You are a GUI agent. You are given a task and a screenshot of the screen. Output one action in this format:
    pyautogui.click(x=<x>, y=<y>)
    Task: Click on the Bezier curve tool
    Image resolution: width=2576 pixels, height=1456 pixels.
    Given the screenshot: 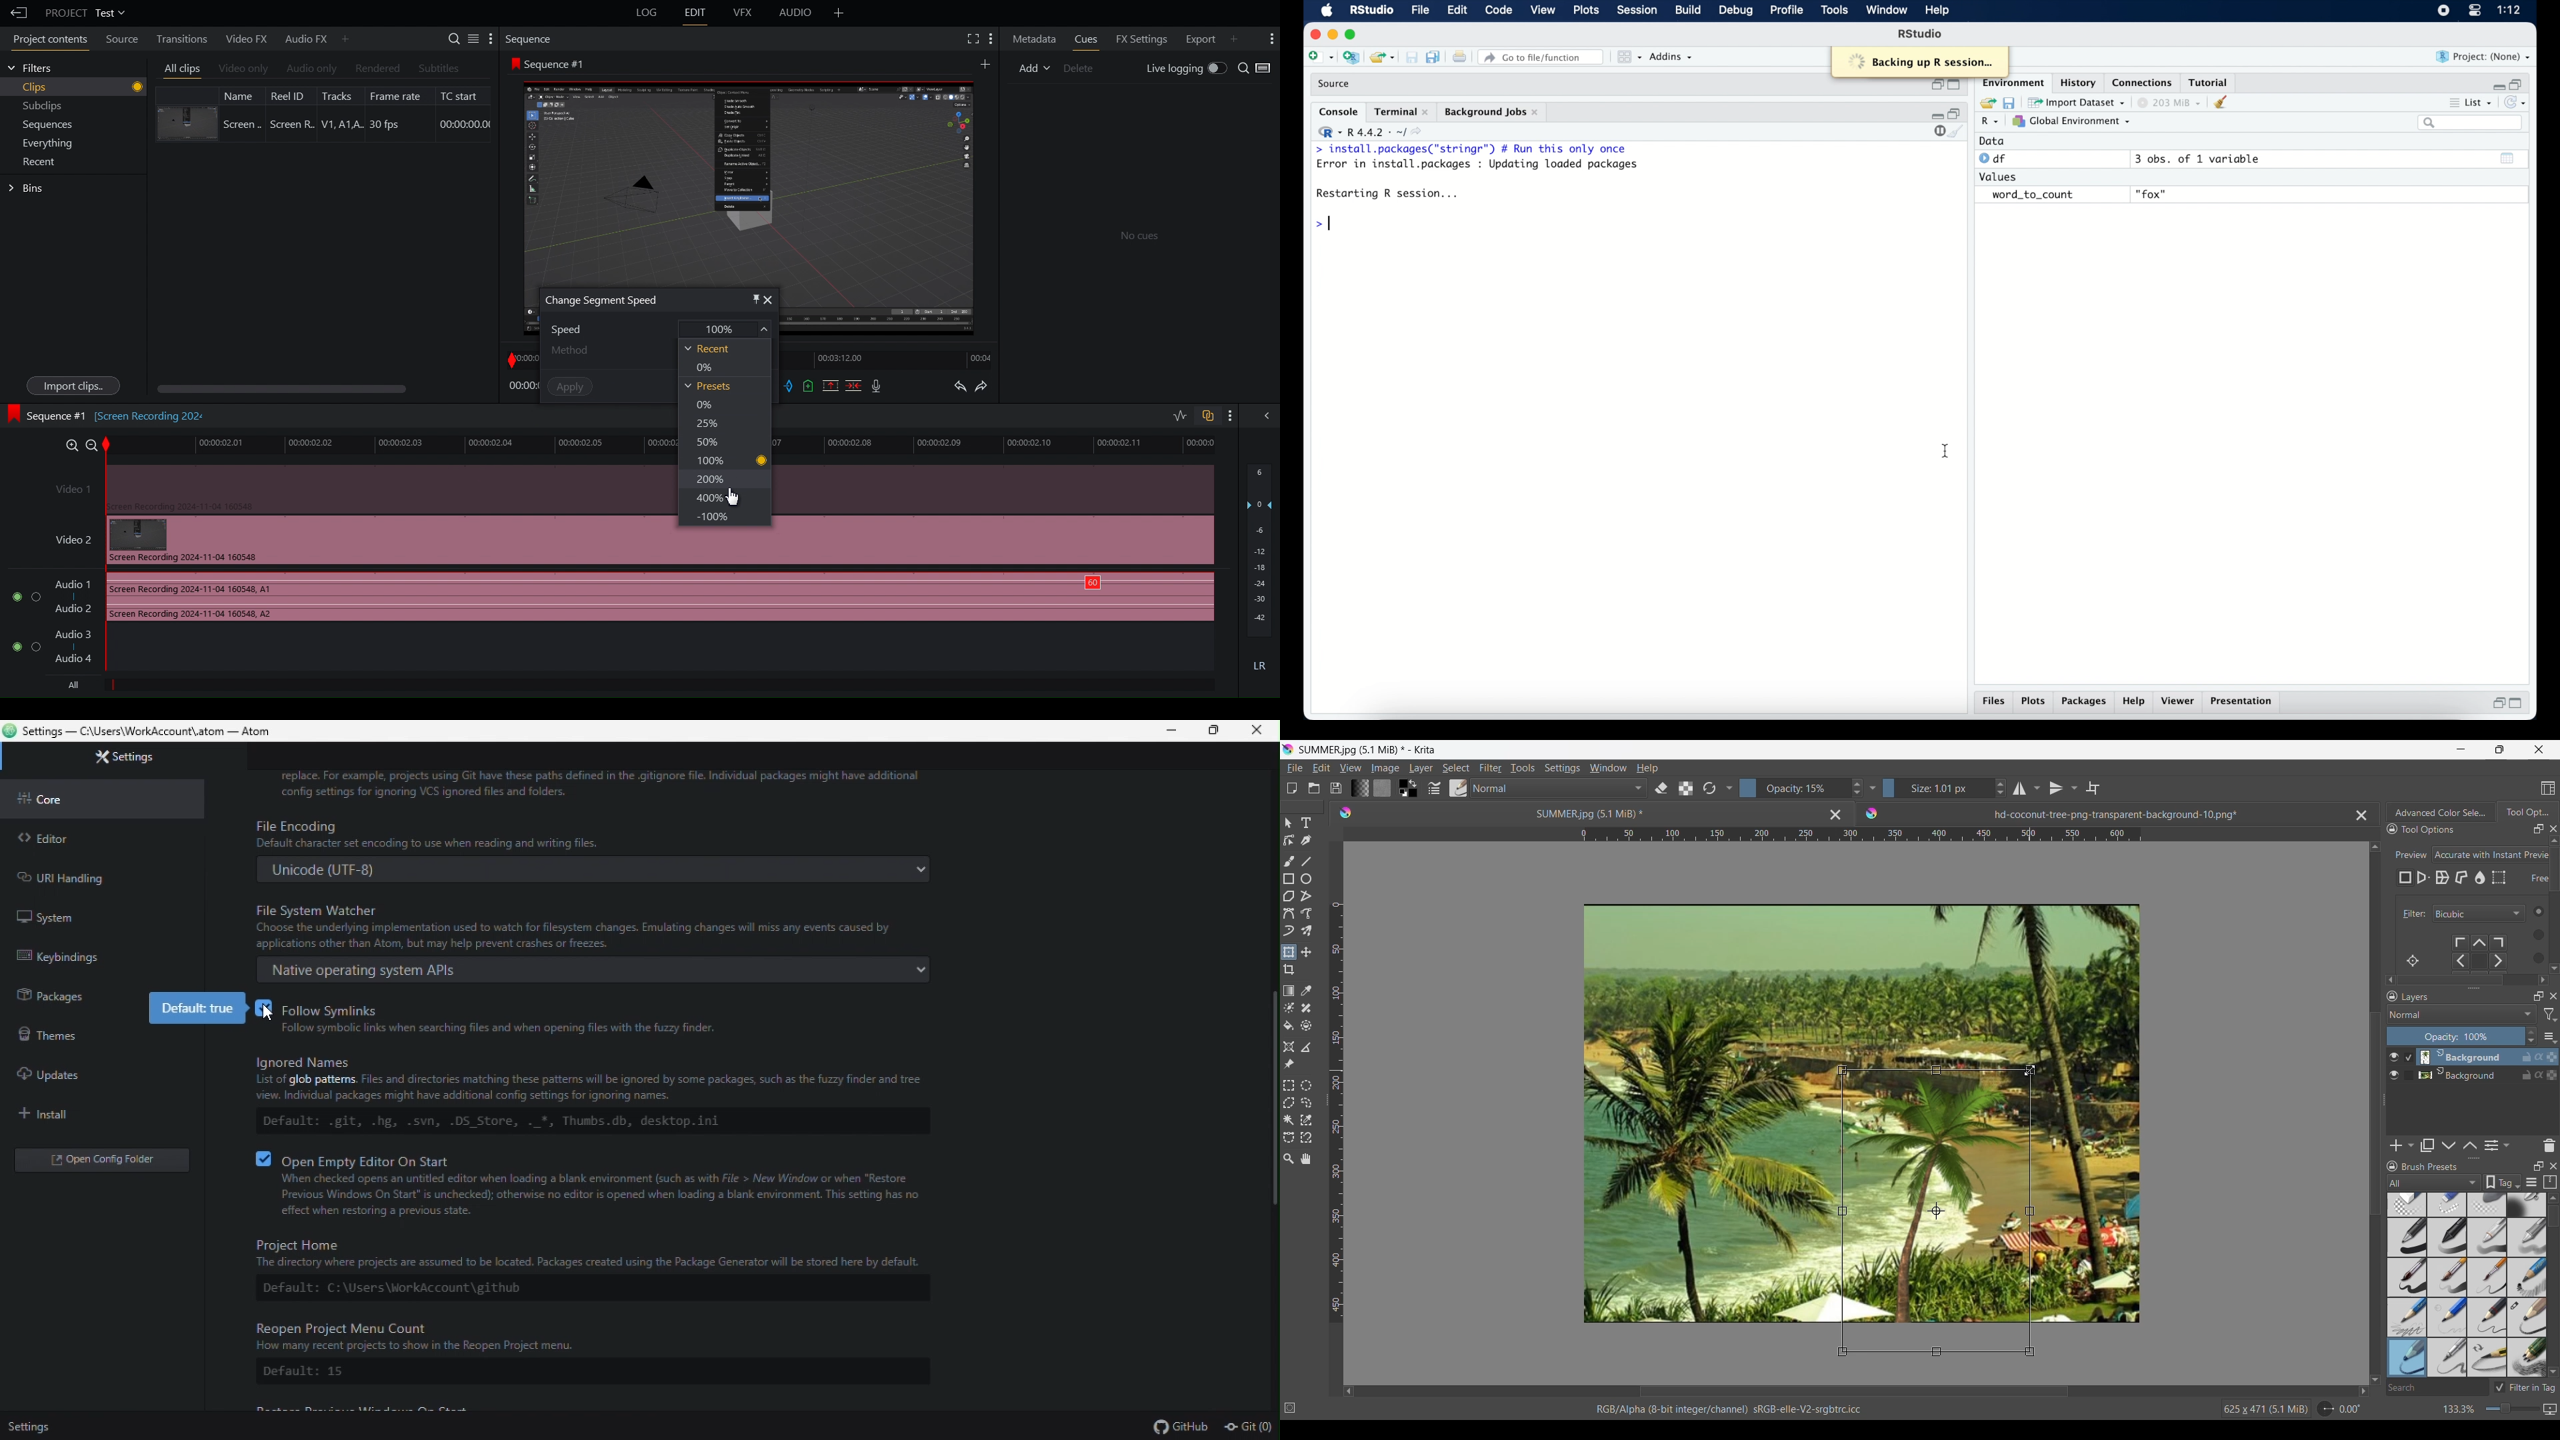 What is the action you would take?
    pyautogui.click(x=1289, y=913)
    